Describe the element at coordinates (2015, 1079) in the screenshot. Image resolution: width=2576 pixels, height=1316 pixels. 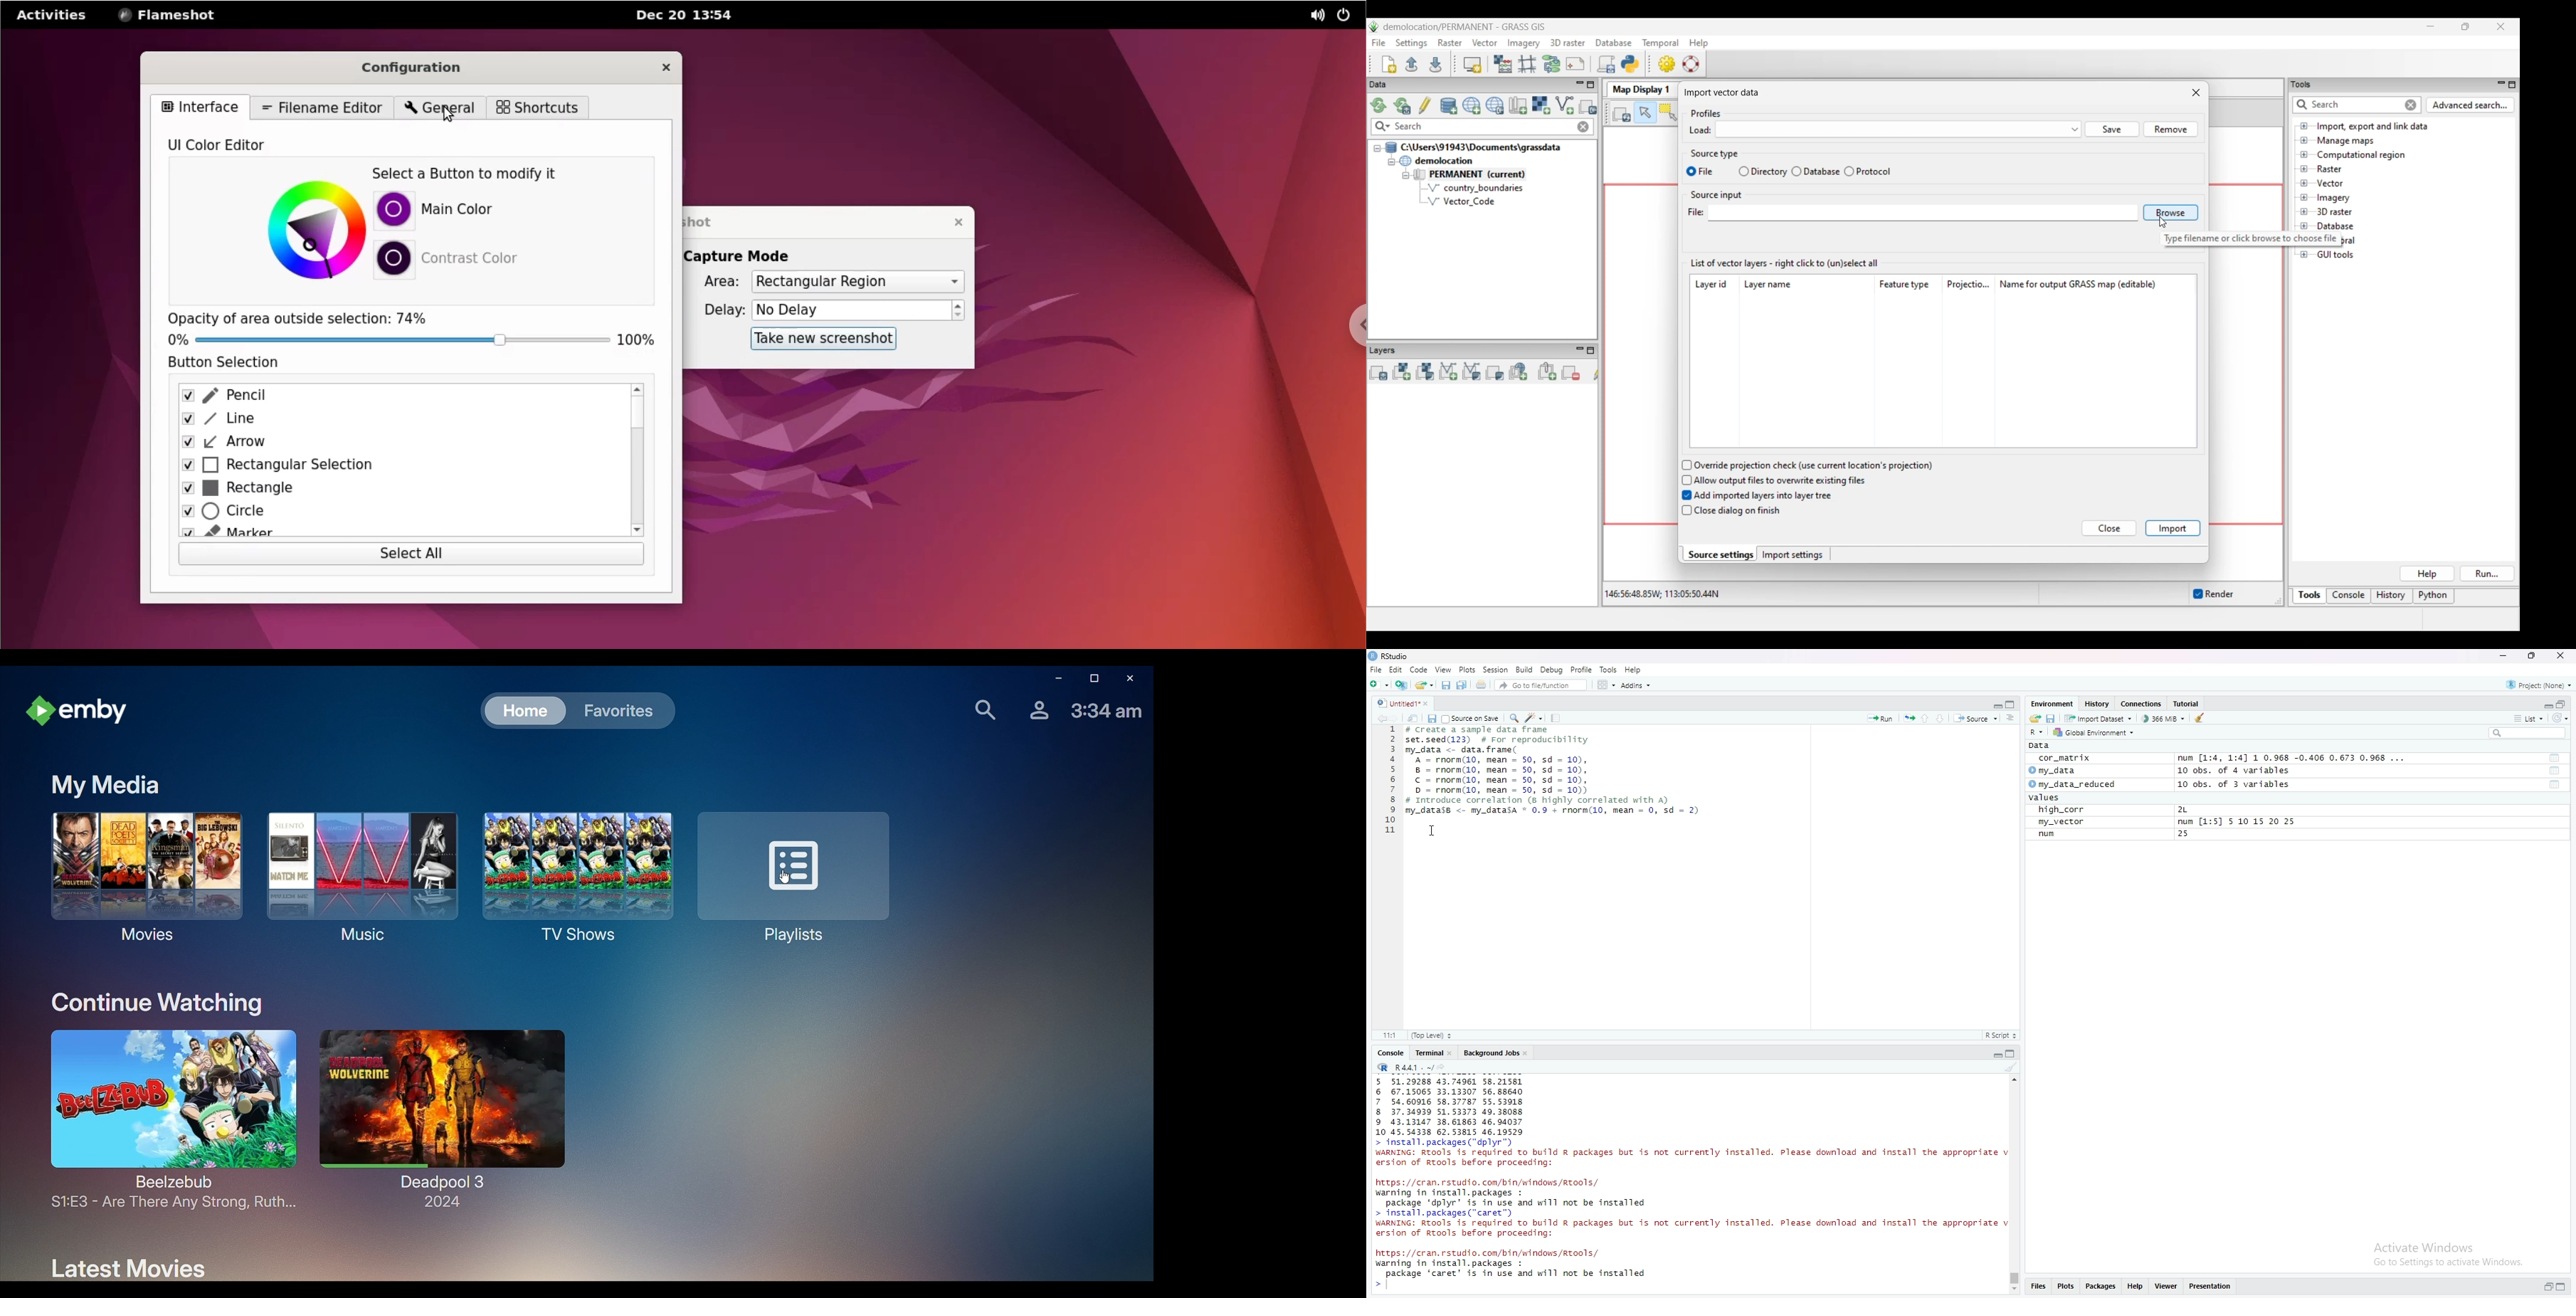
I see `scroll up` at that location.